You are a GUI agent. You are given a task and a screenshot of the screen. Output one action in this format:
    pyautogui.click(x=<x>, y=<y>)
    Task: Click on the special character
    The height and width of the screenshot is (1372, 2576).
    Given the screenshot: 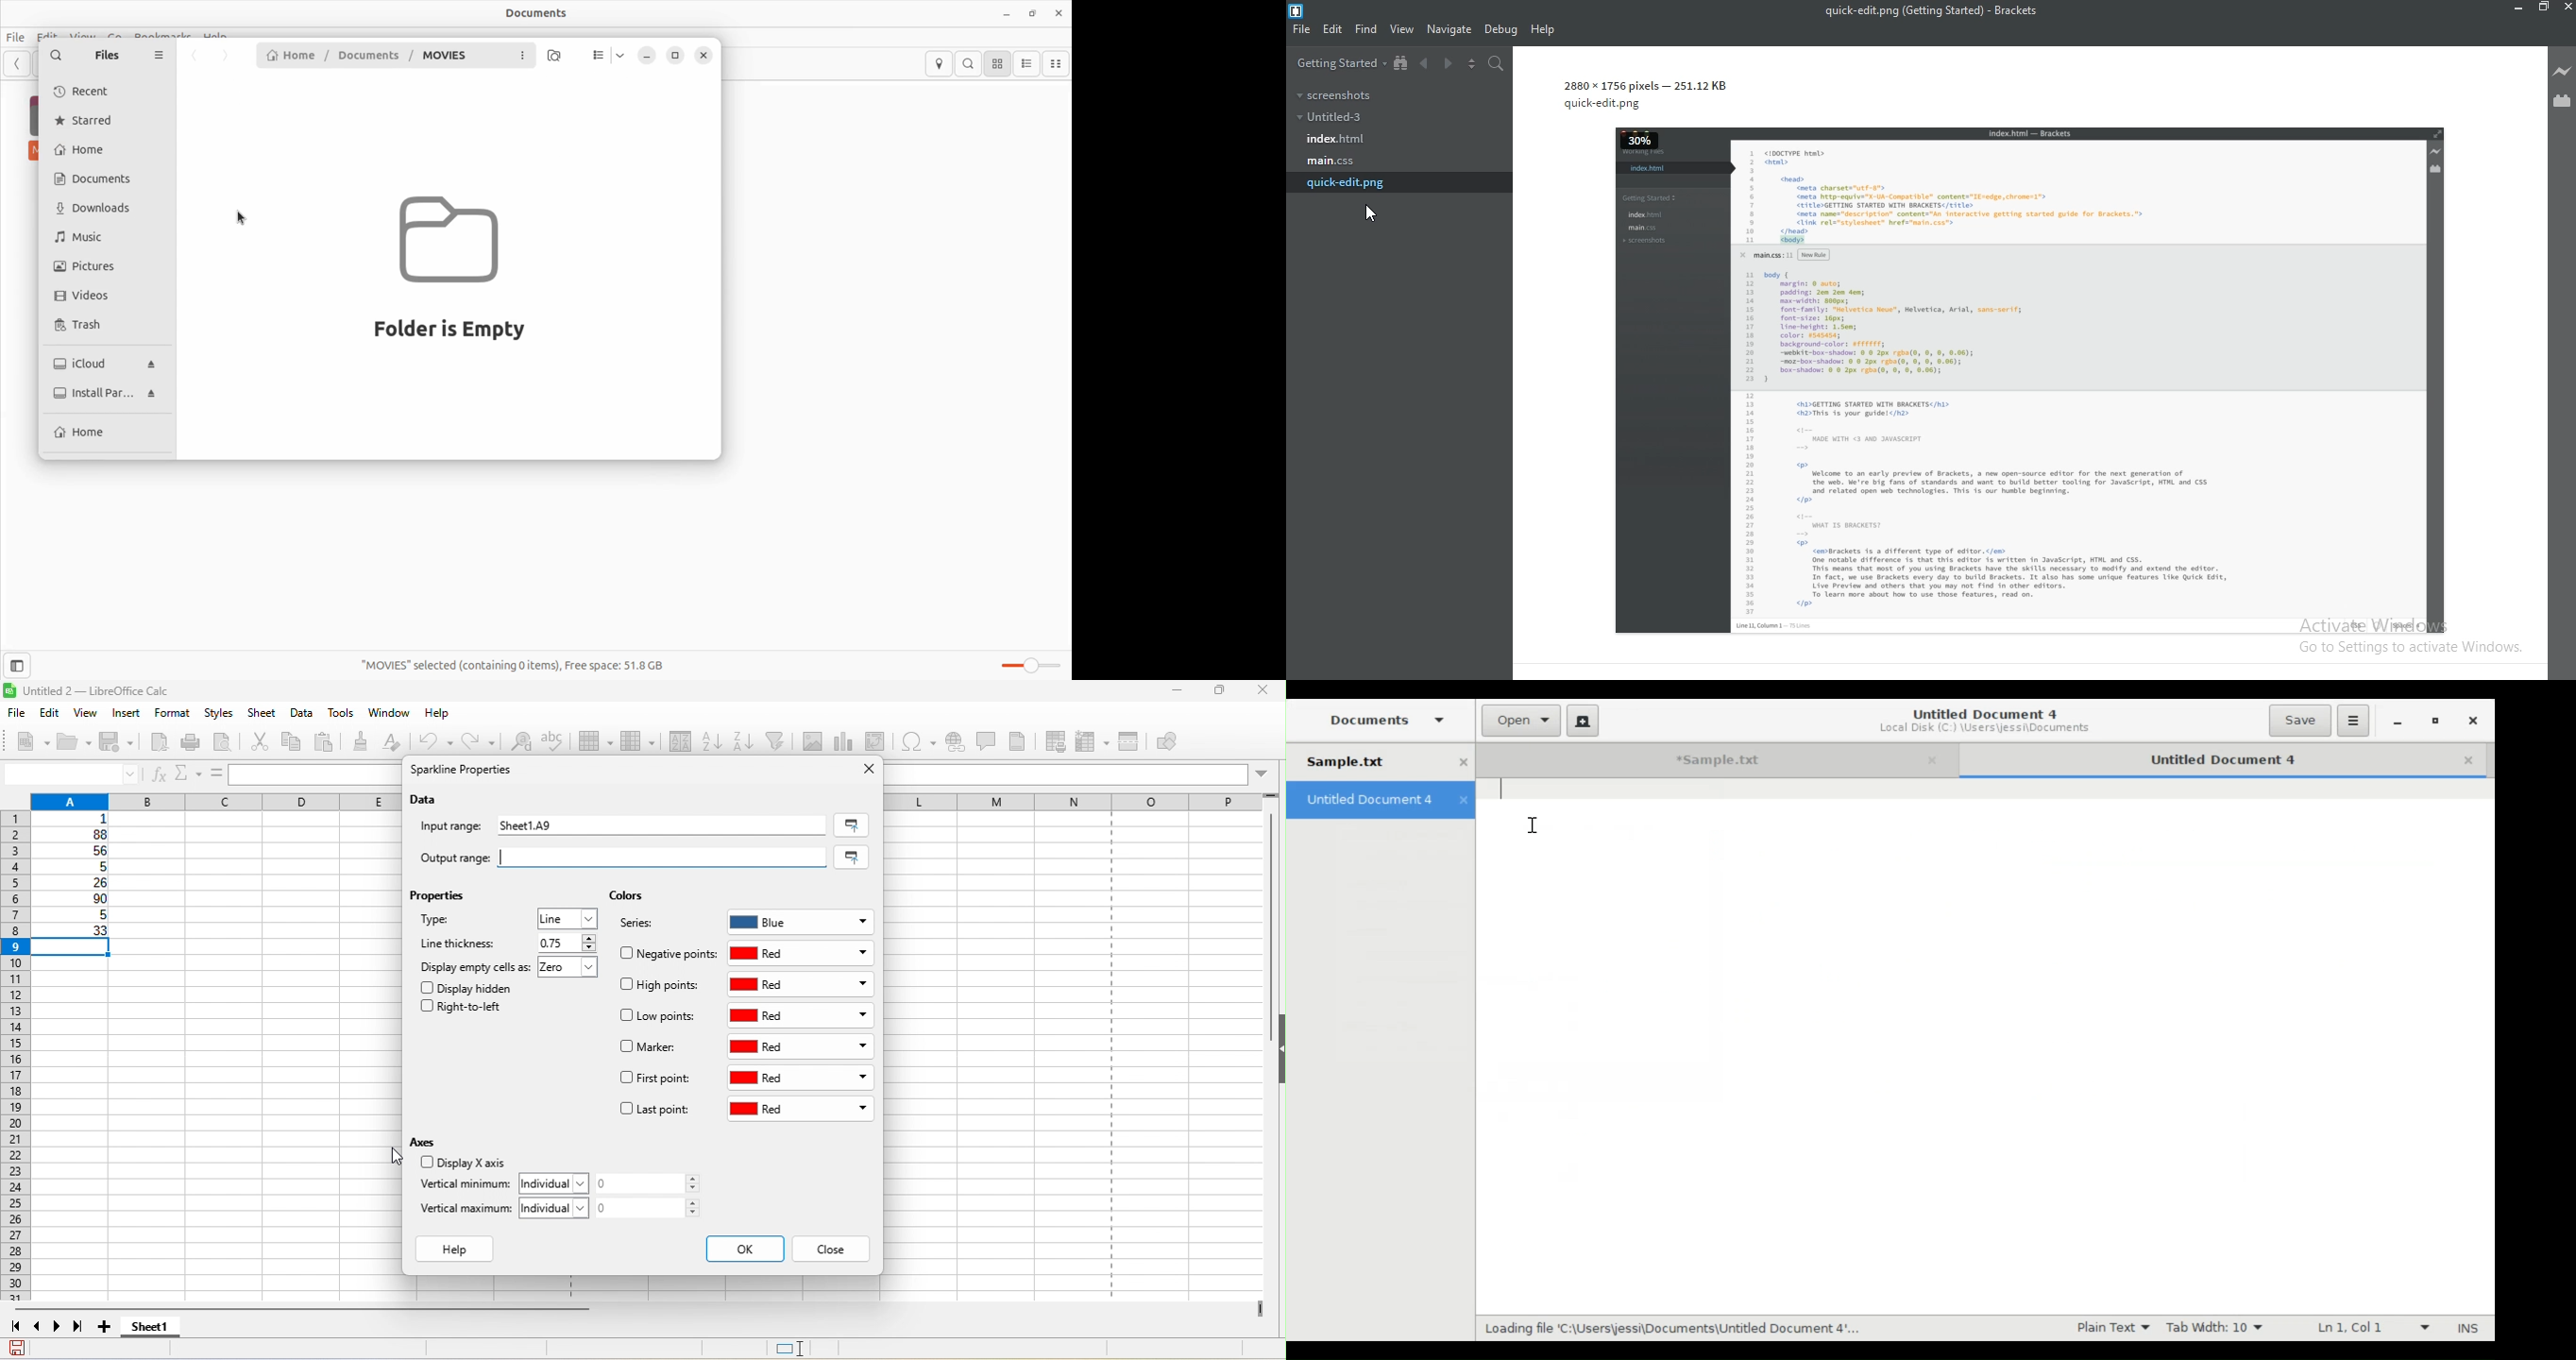 What is the action you would take?
    pyautogui.click(x=922, y=741)
    